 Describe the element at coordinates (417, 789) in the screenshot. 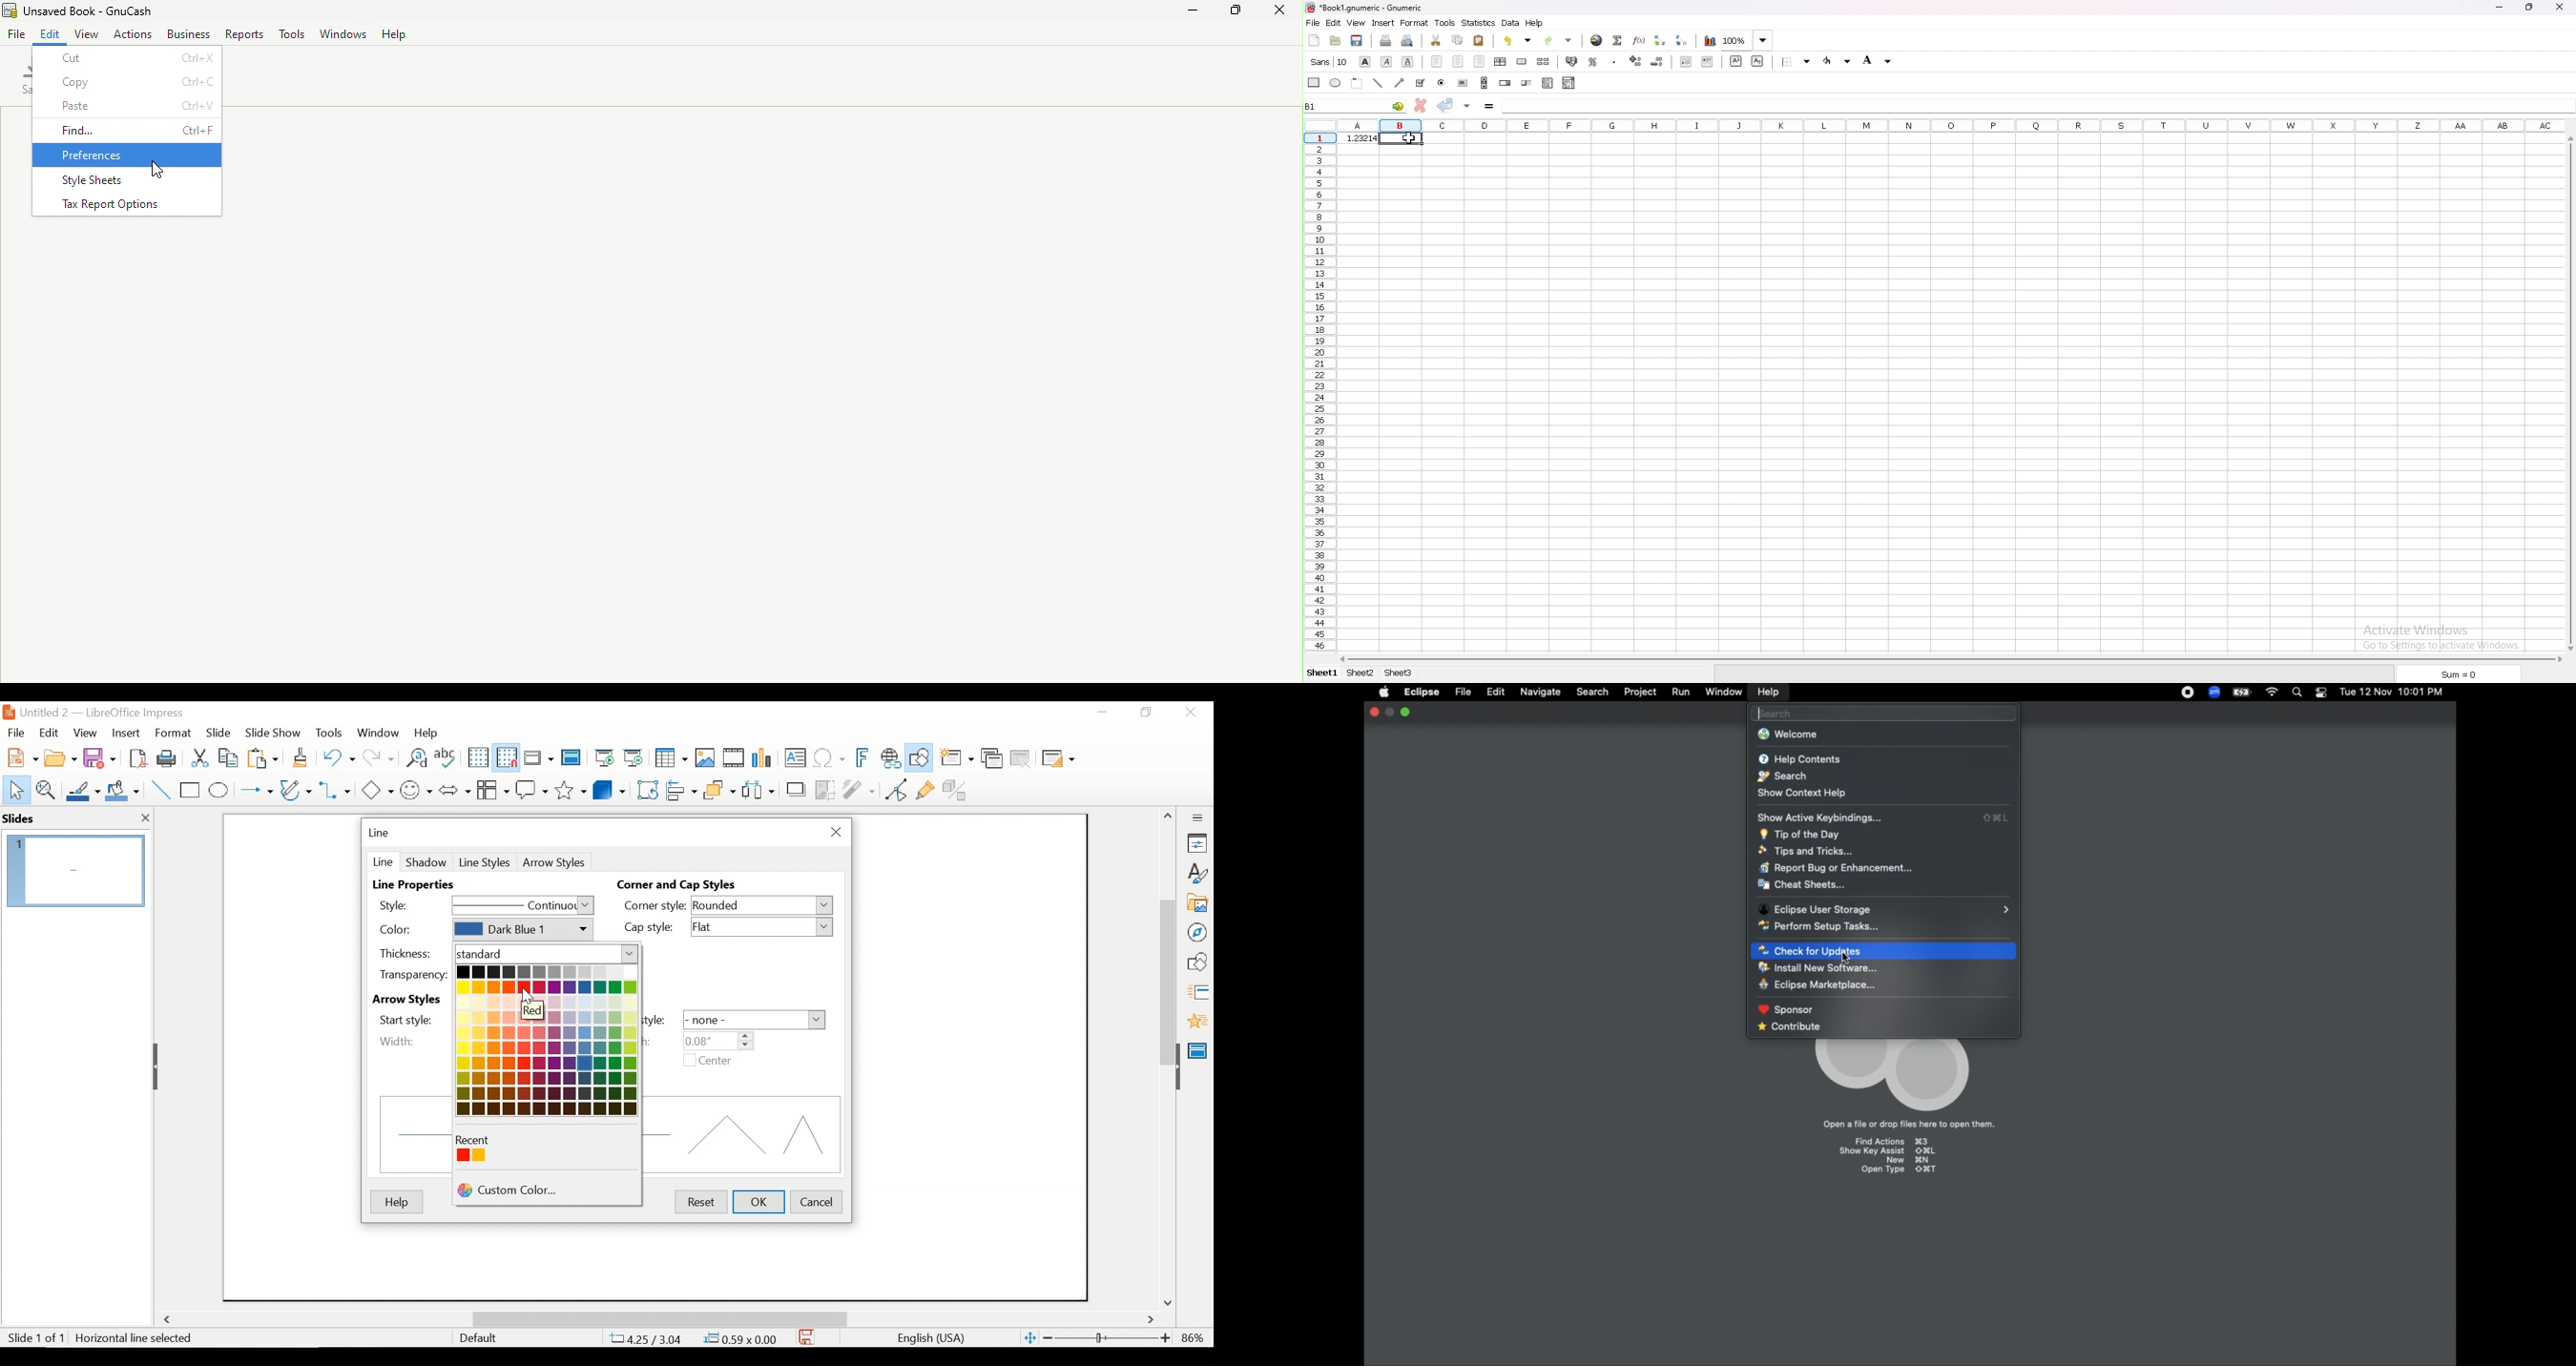

I see `Symbol shapes` at that location.